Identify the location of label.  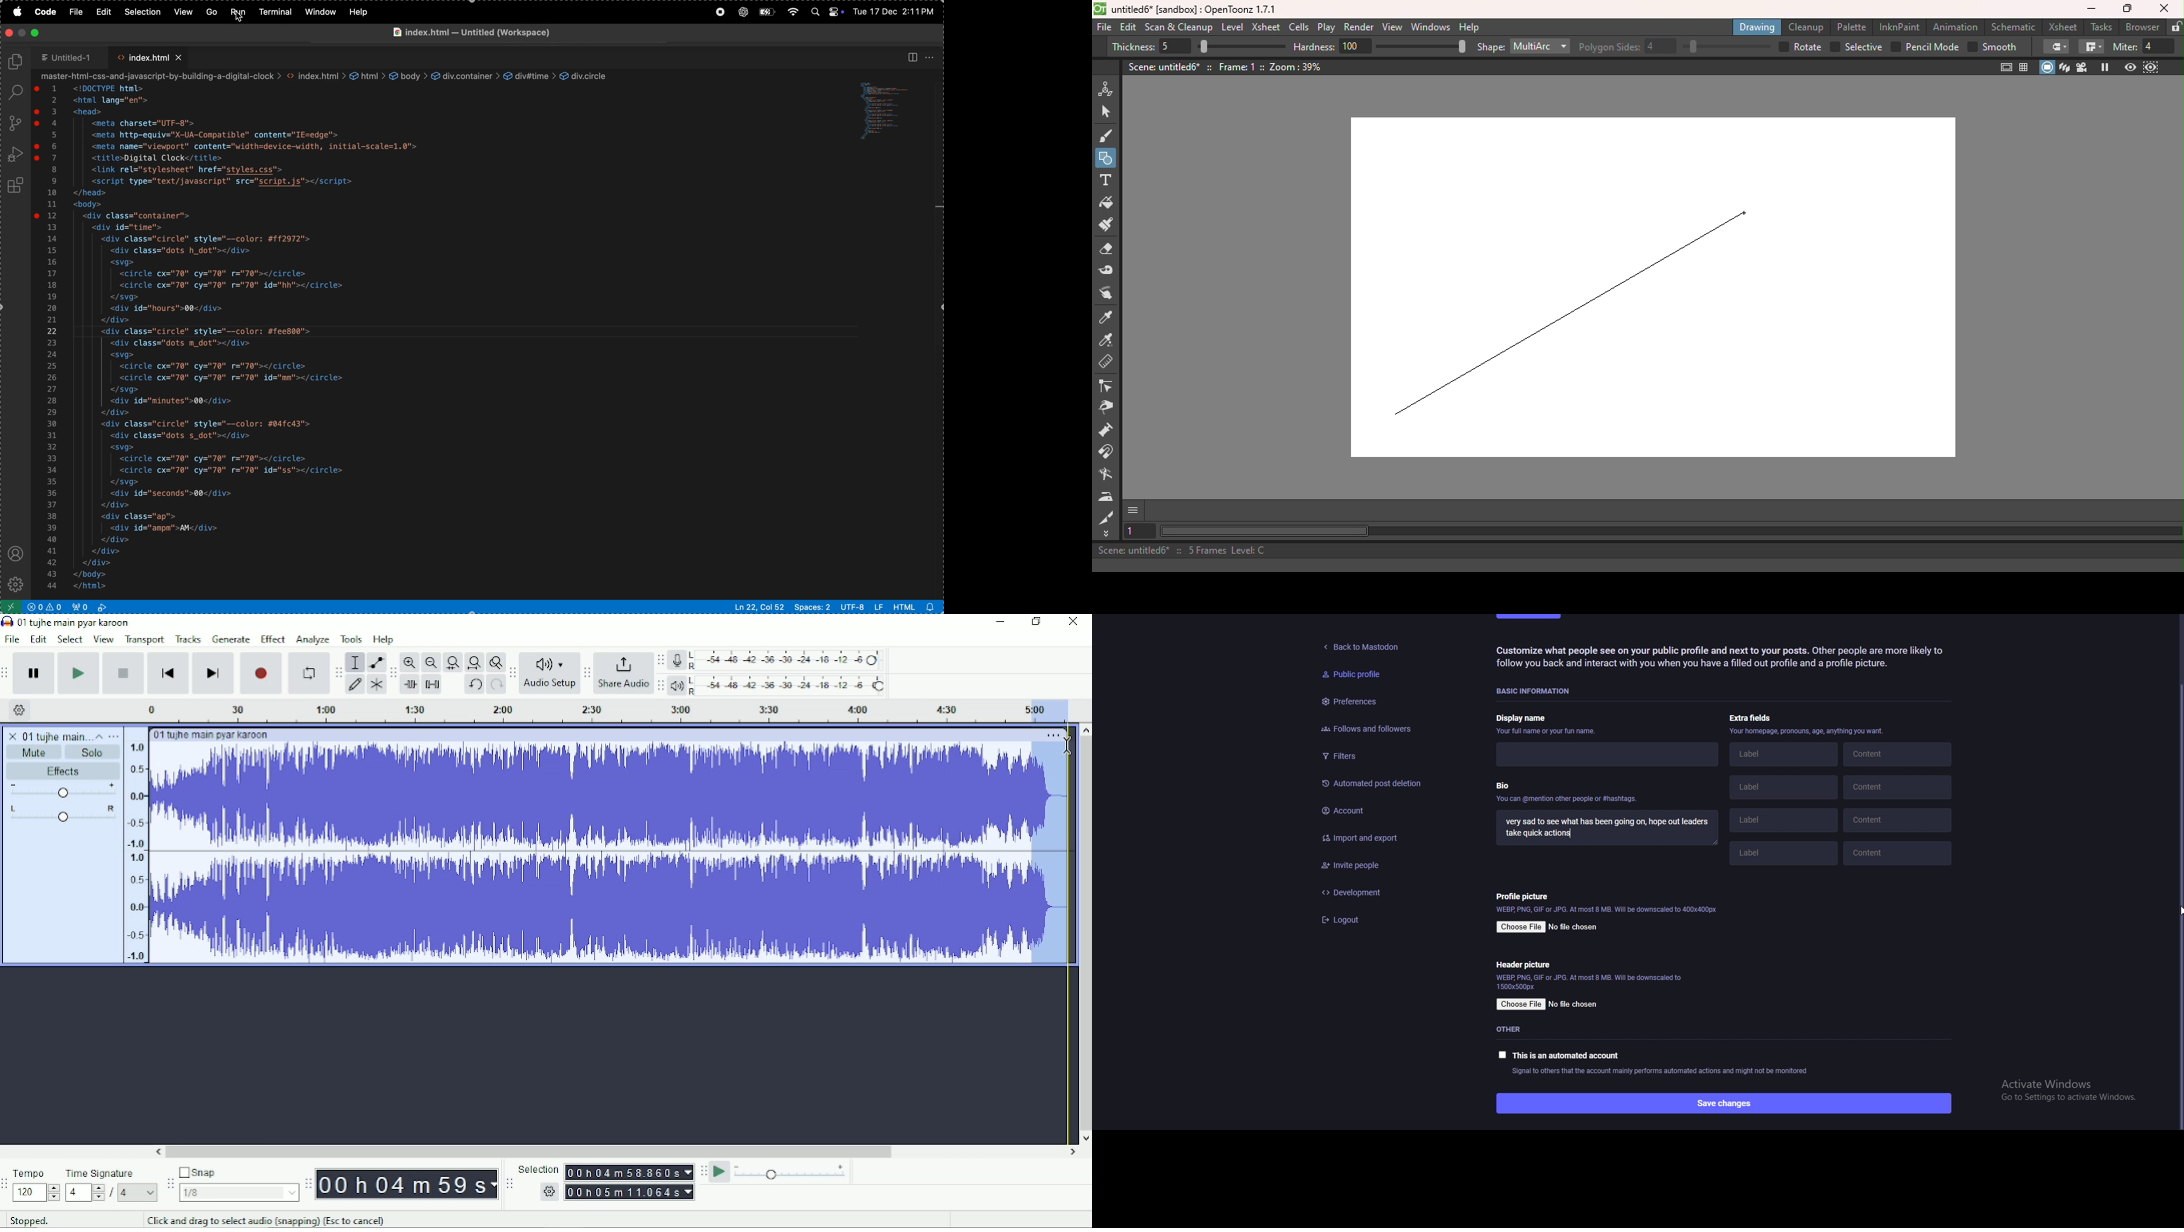
(1787, 820).